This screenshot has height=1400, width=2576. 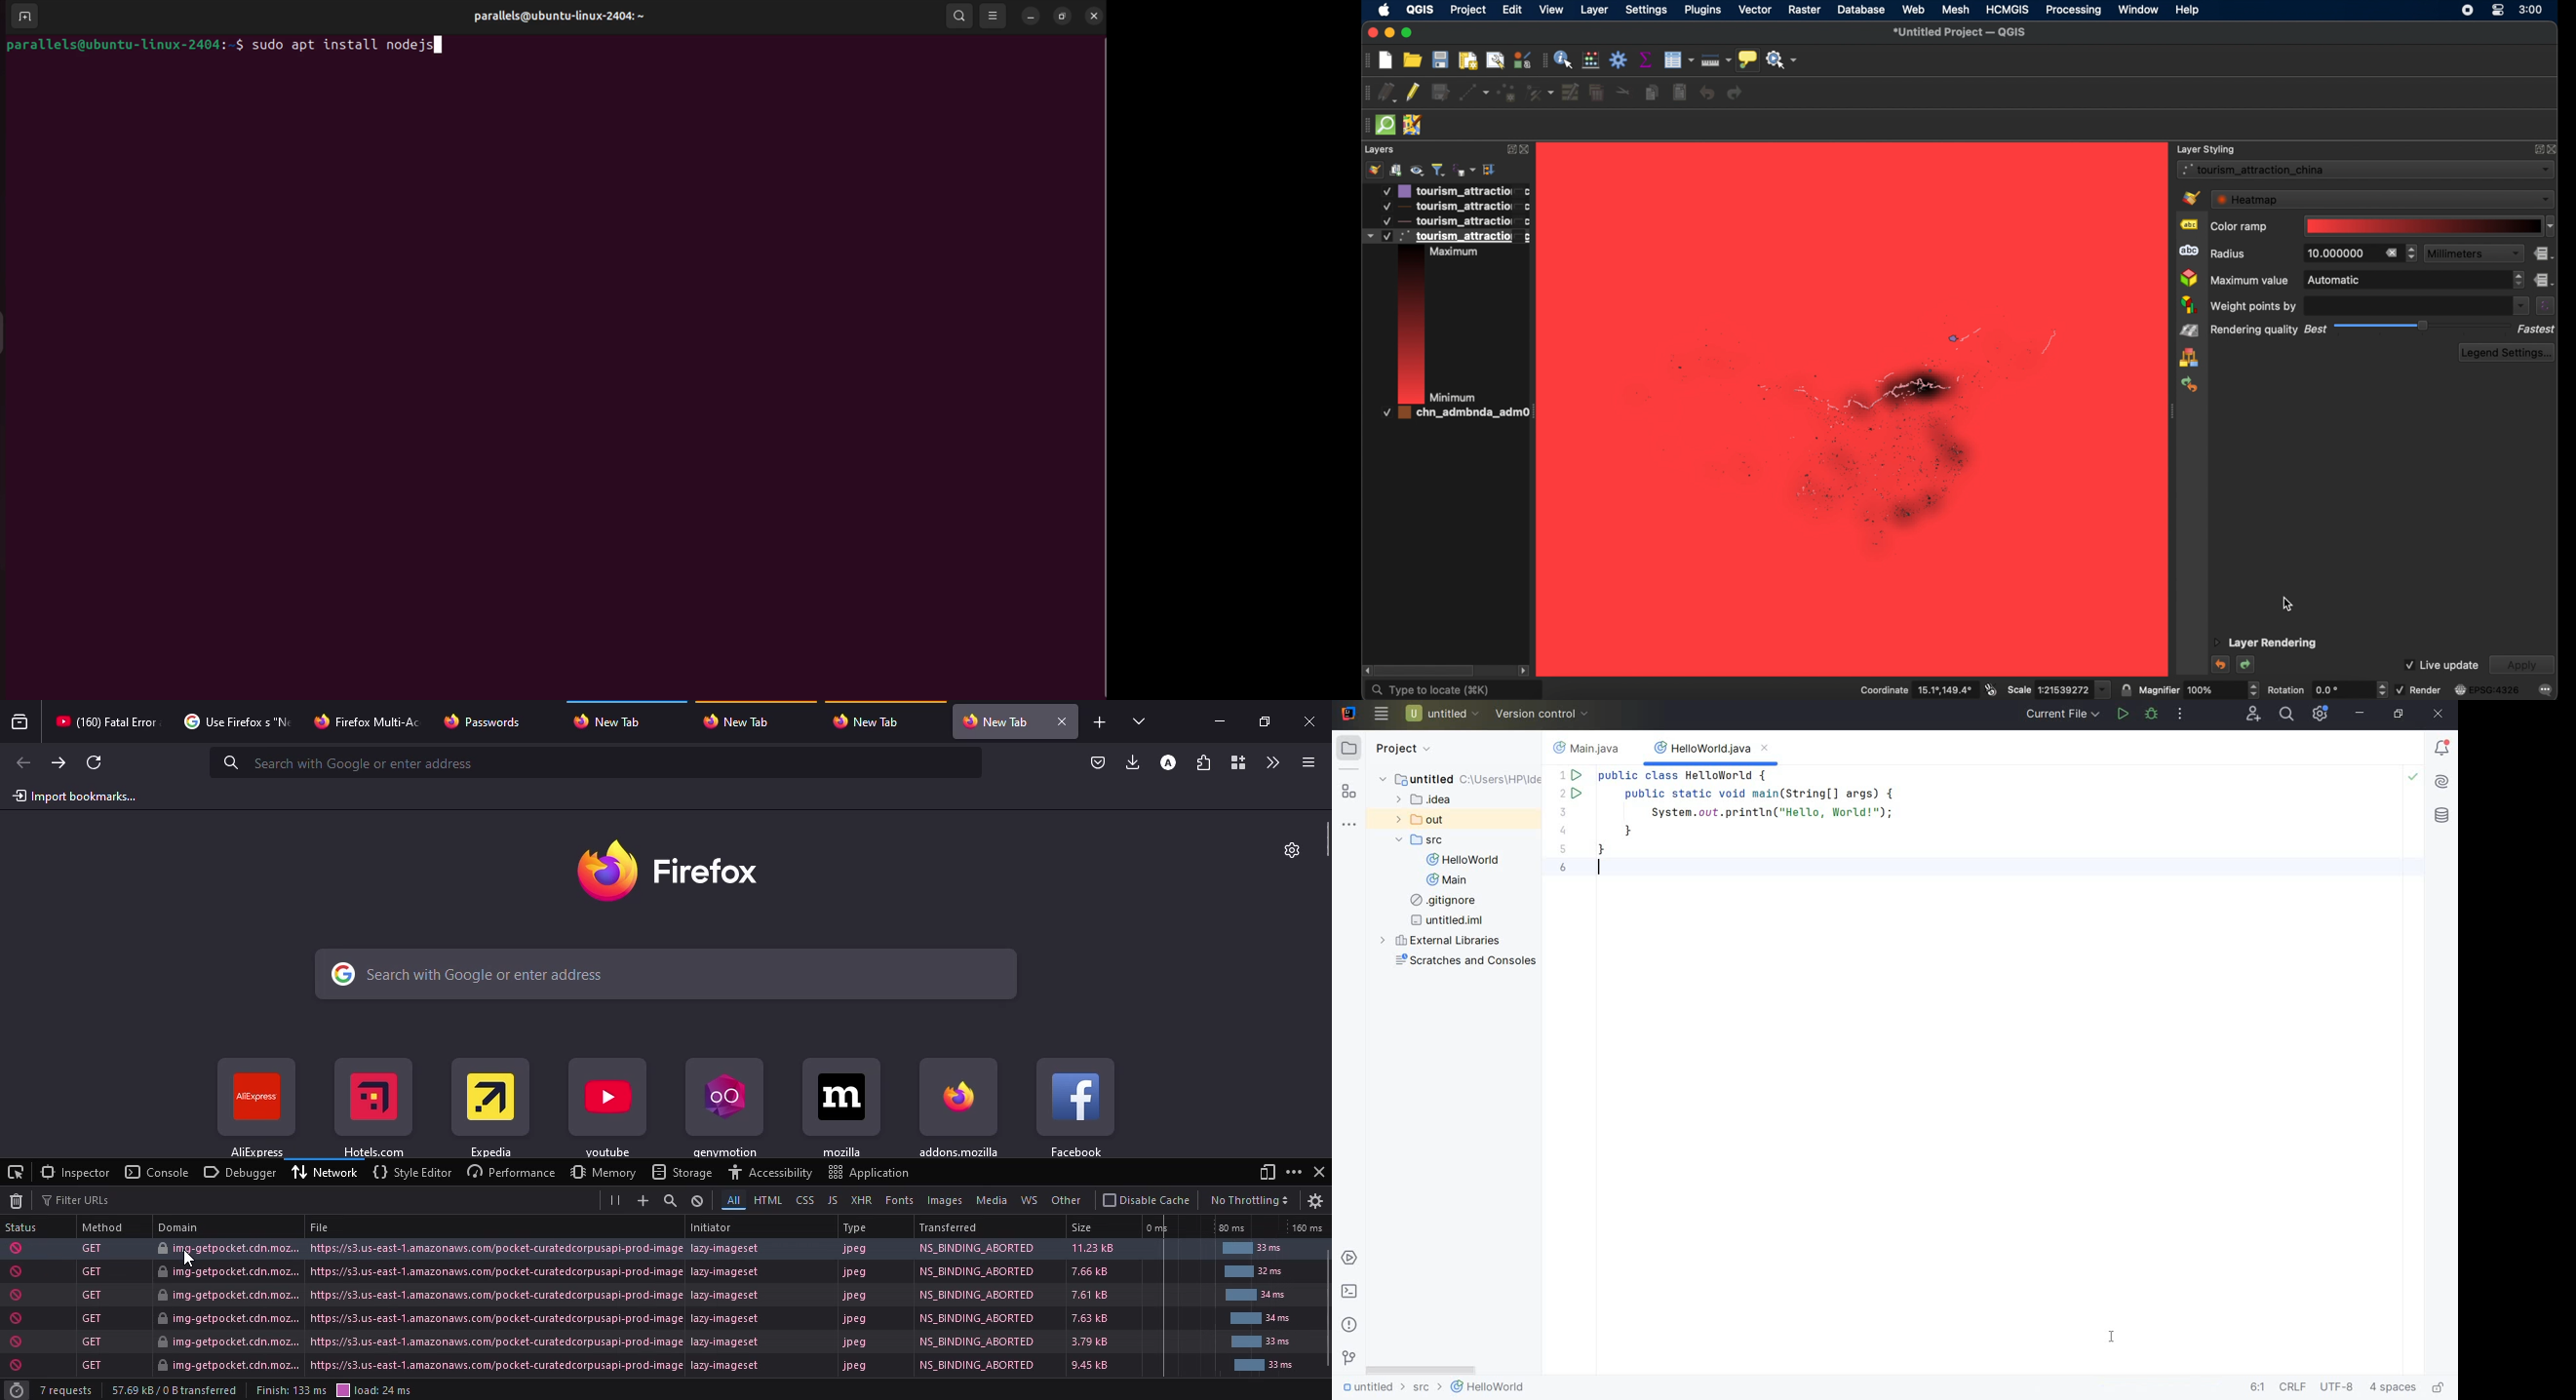 What do you see at coordinates (189, 1259) in the screenshot?
I see `cursor` at bounding box center [189, 1259].